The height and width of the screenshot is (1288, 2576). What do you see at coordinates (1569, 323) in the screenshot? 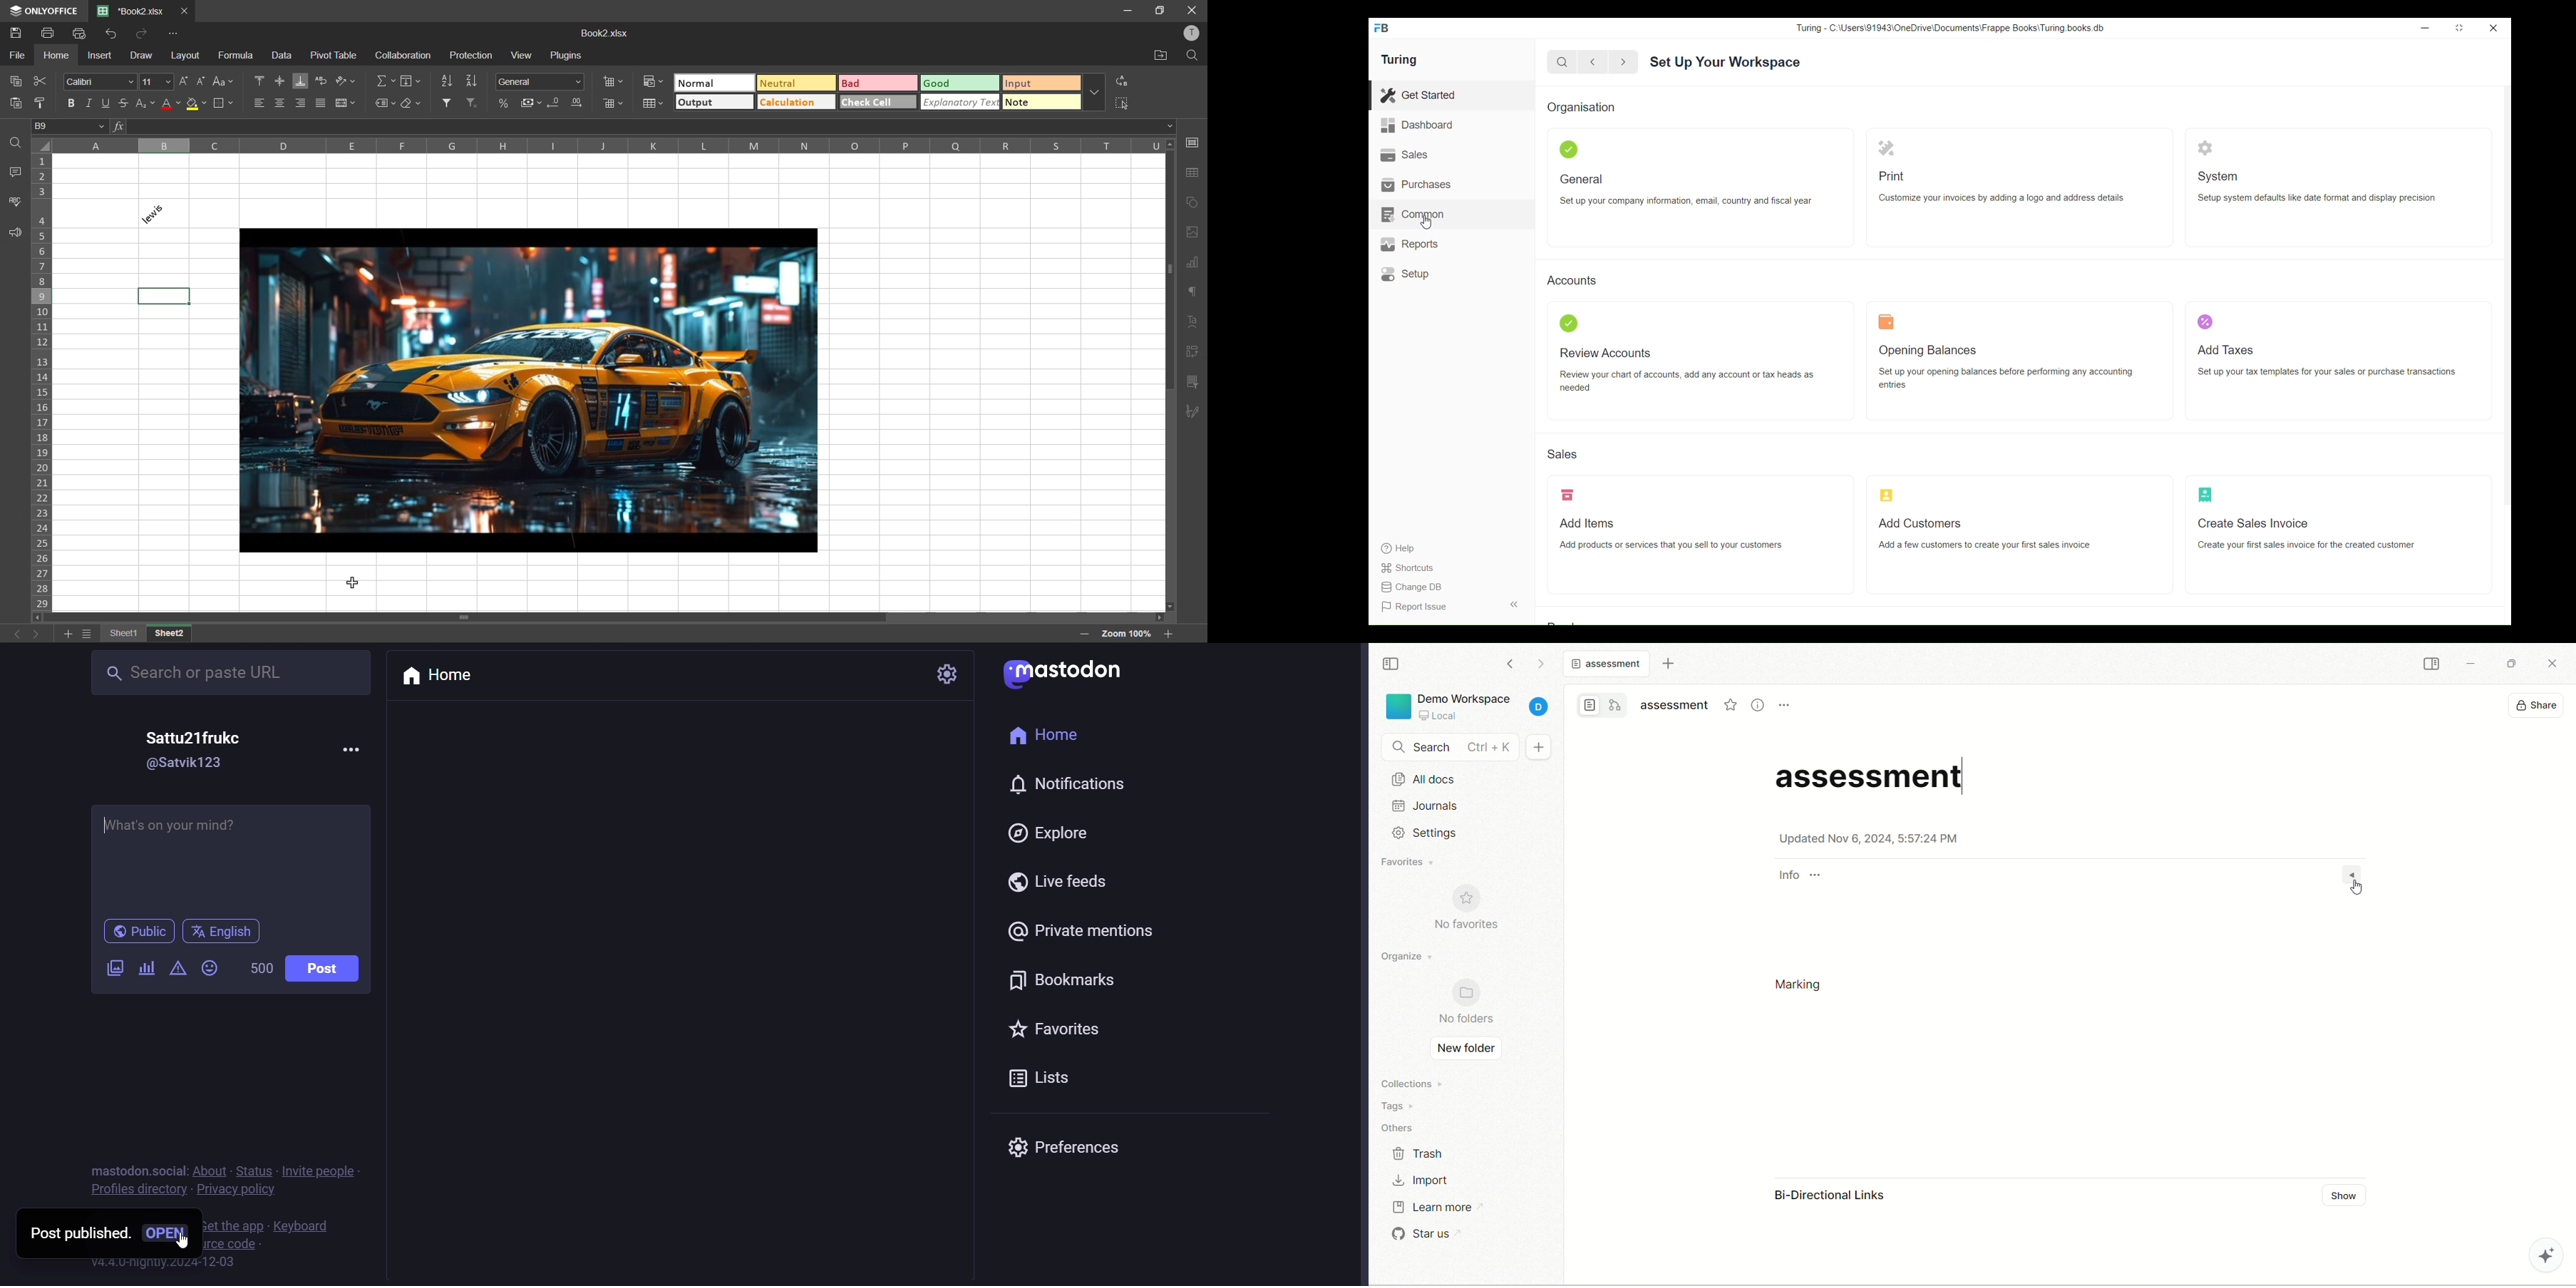
I see `Review Accounts icon` at bounding box center [1569, 323].